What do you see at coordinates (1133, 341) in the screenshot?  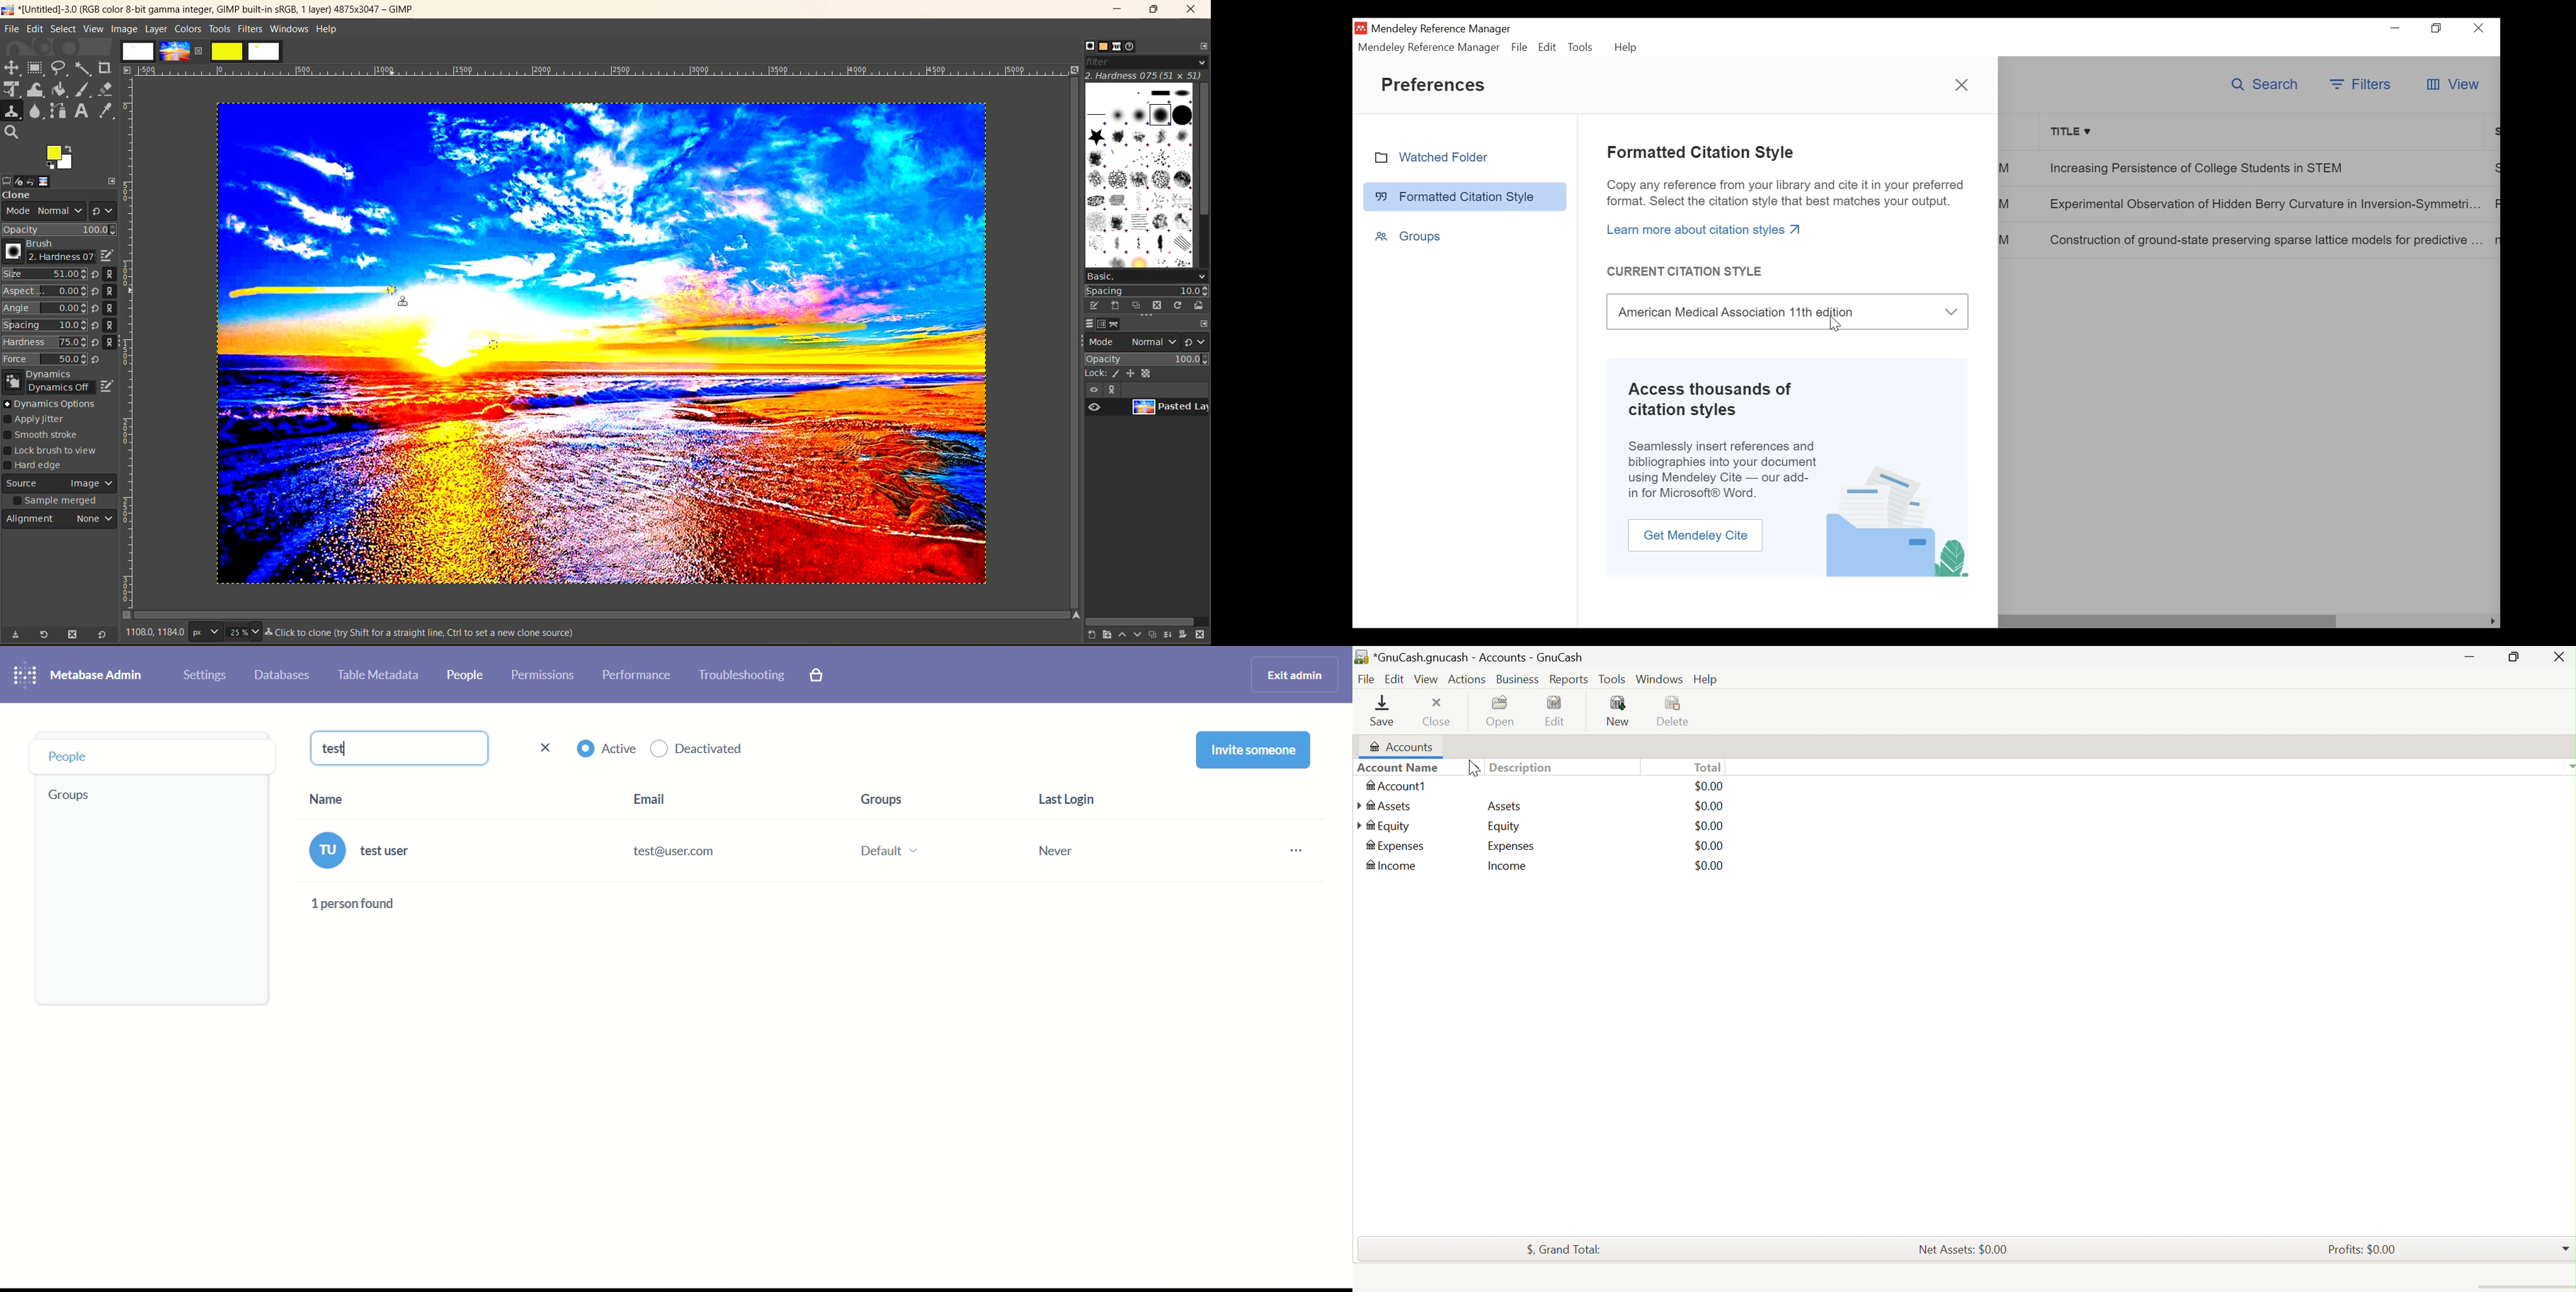 I see `mode` at bounding box center [1133, 341].